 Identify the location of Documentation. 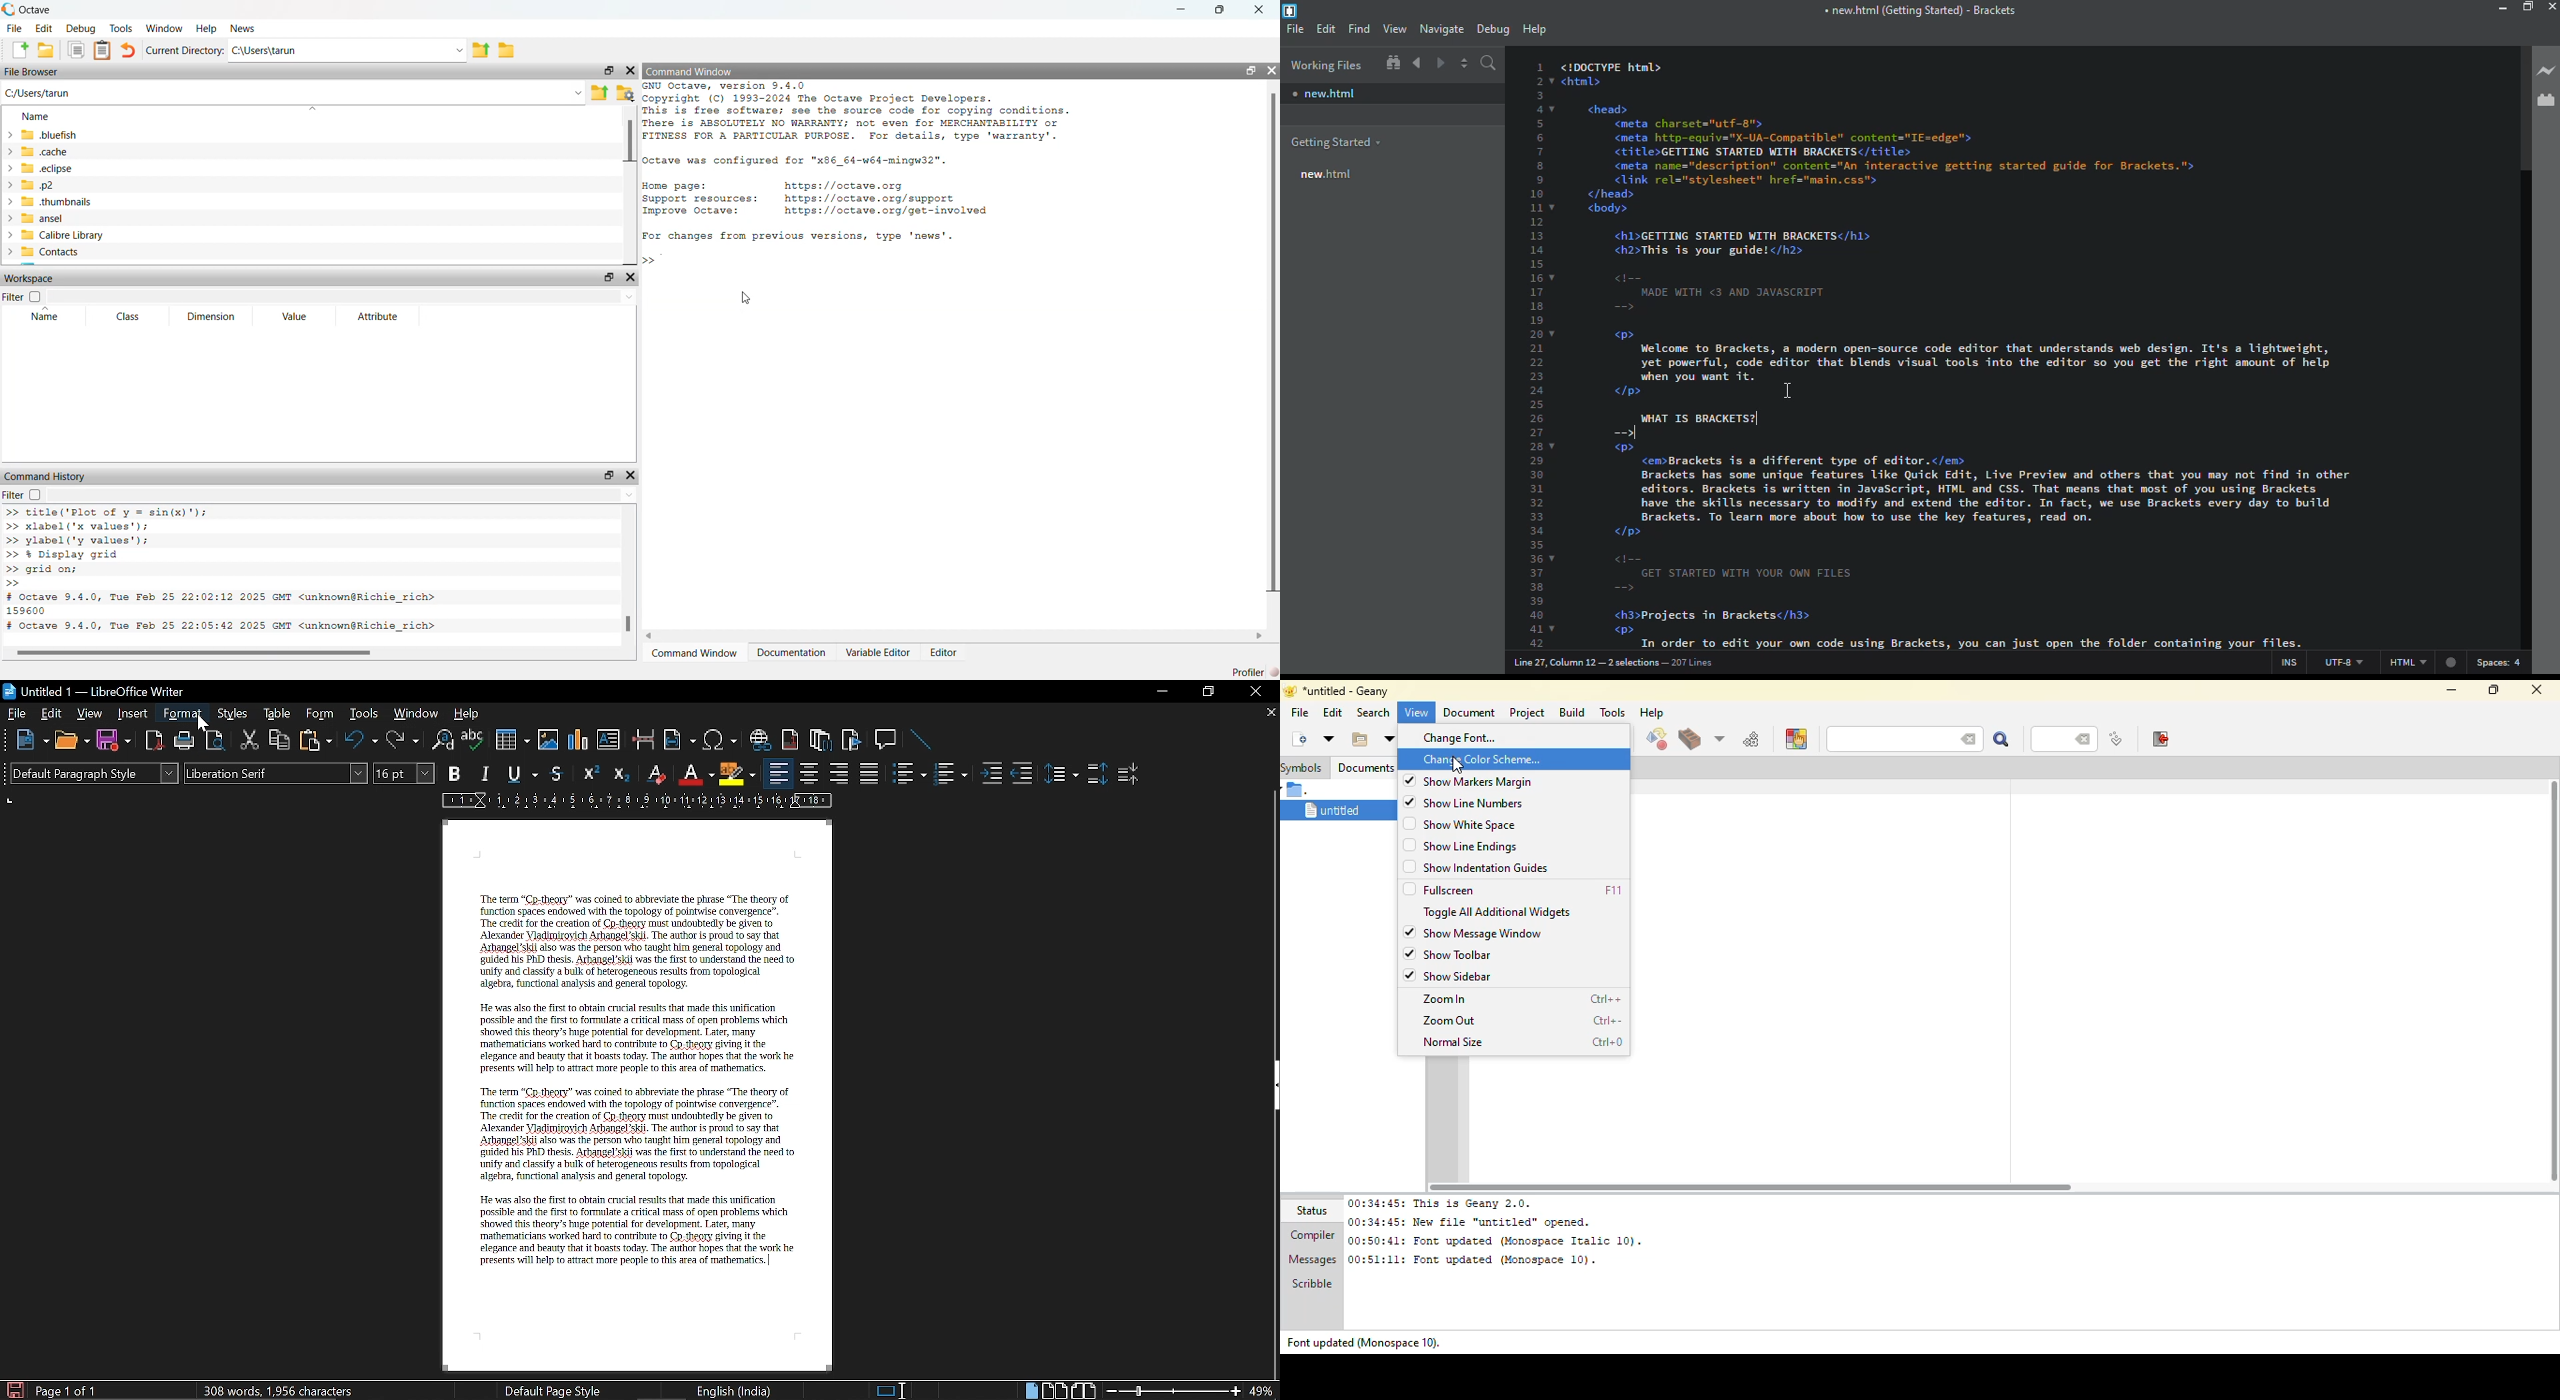
(791, 652).